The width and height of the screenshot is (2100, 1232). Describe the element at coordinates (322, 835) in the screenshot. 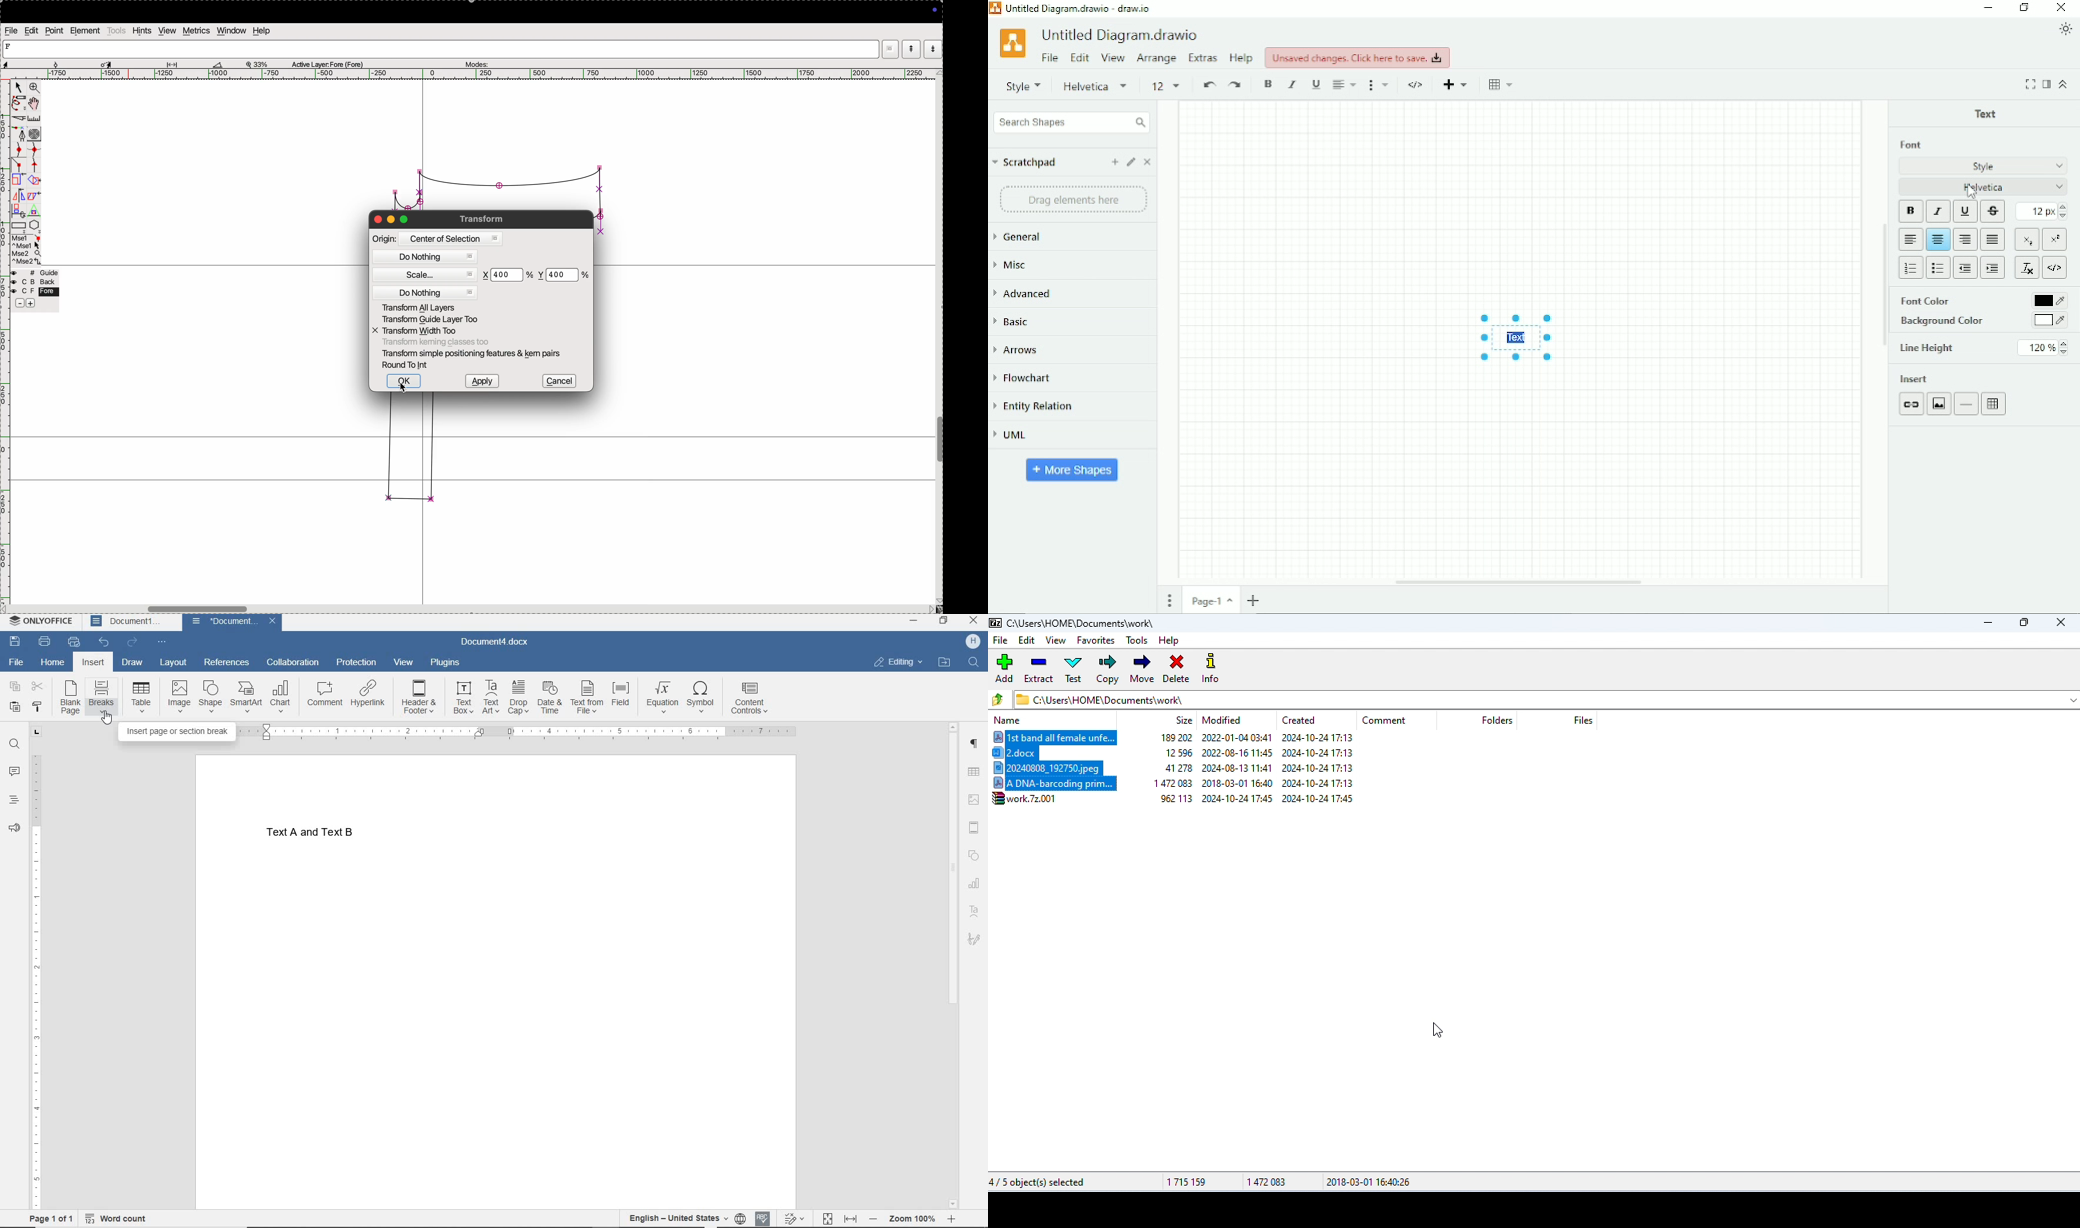

I see `TEXT` at that location.